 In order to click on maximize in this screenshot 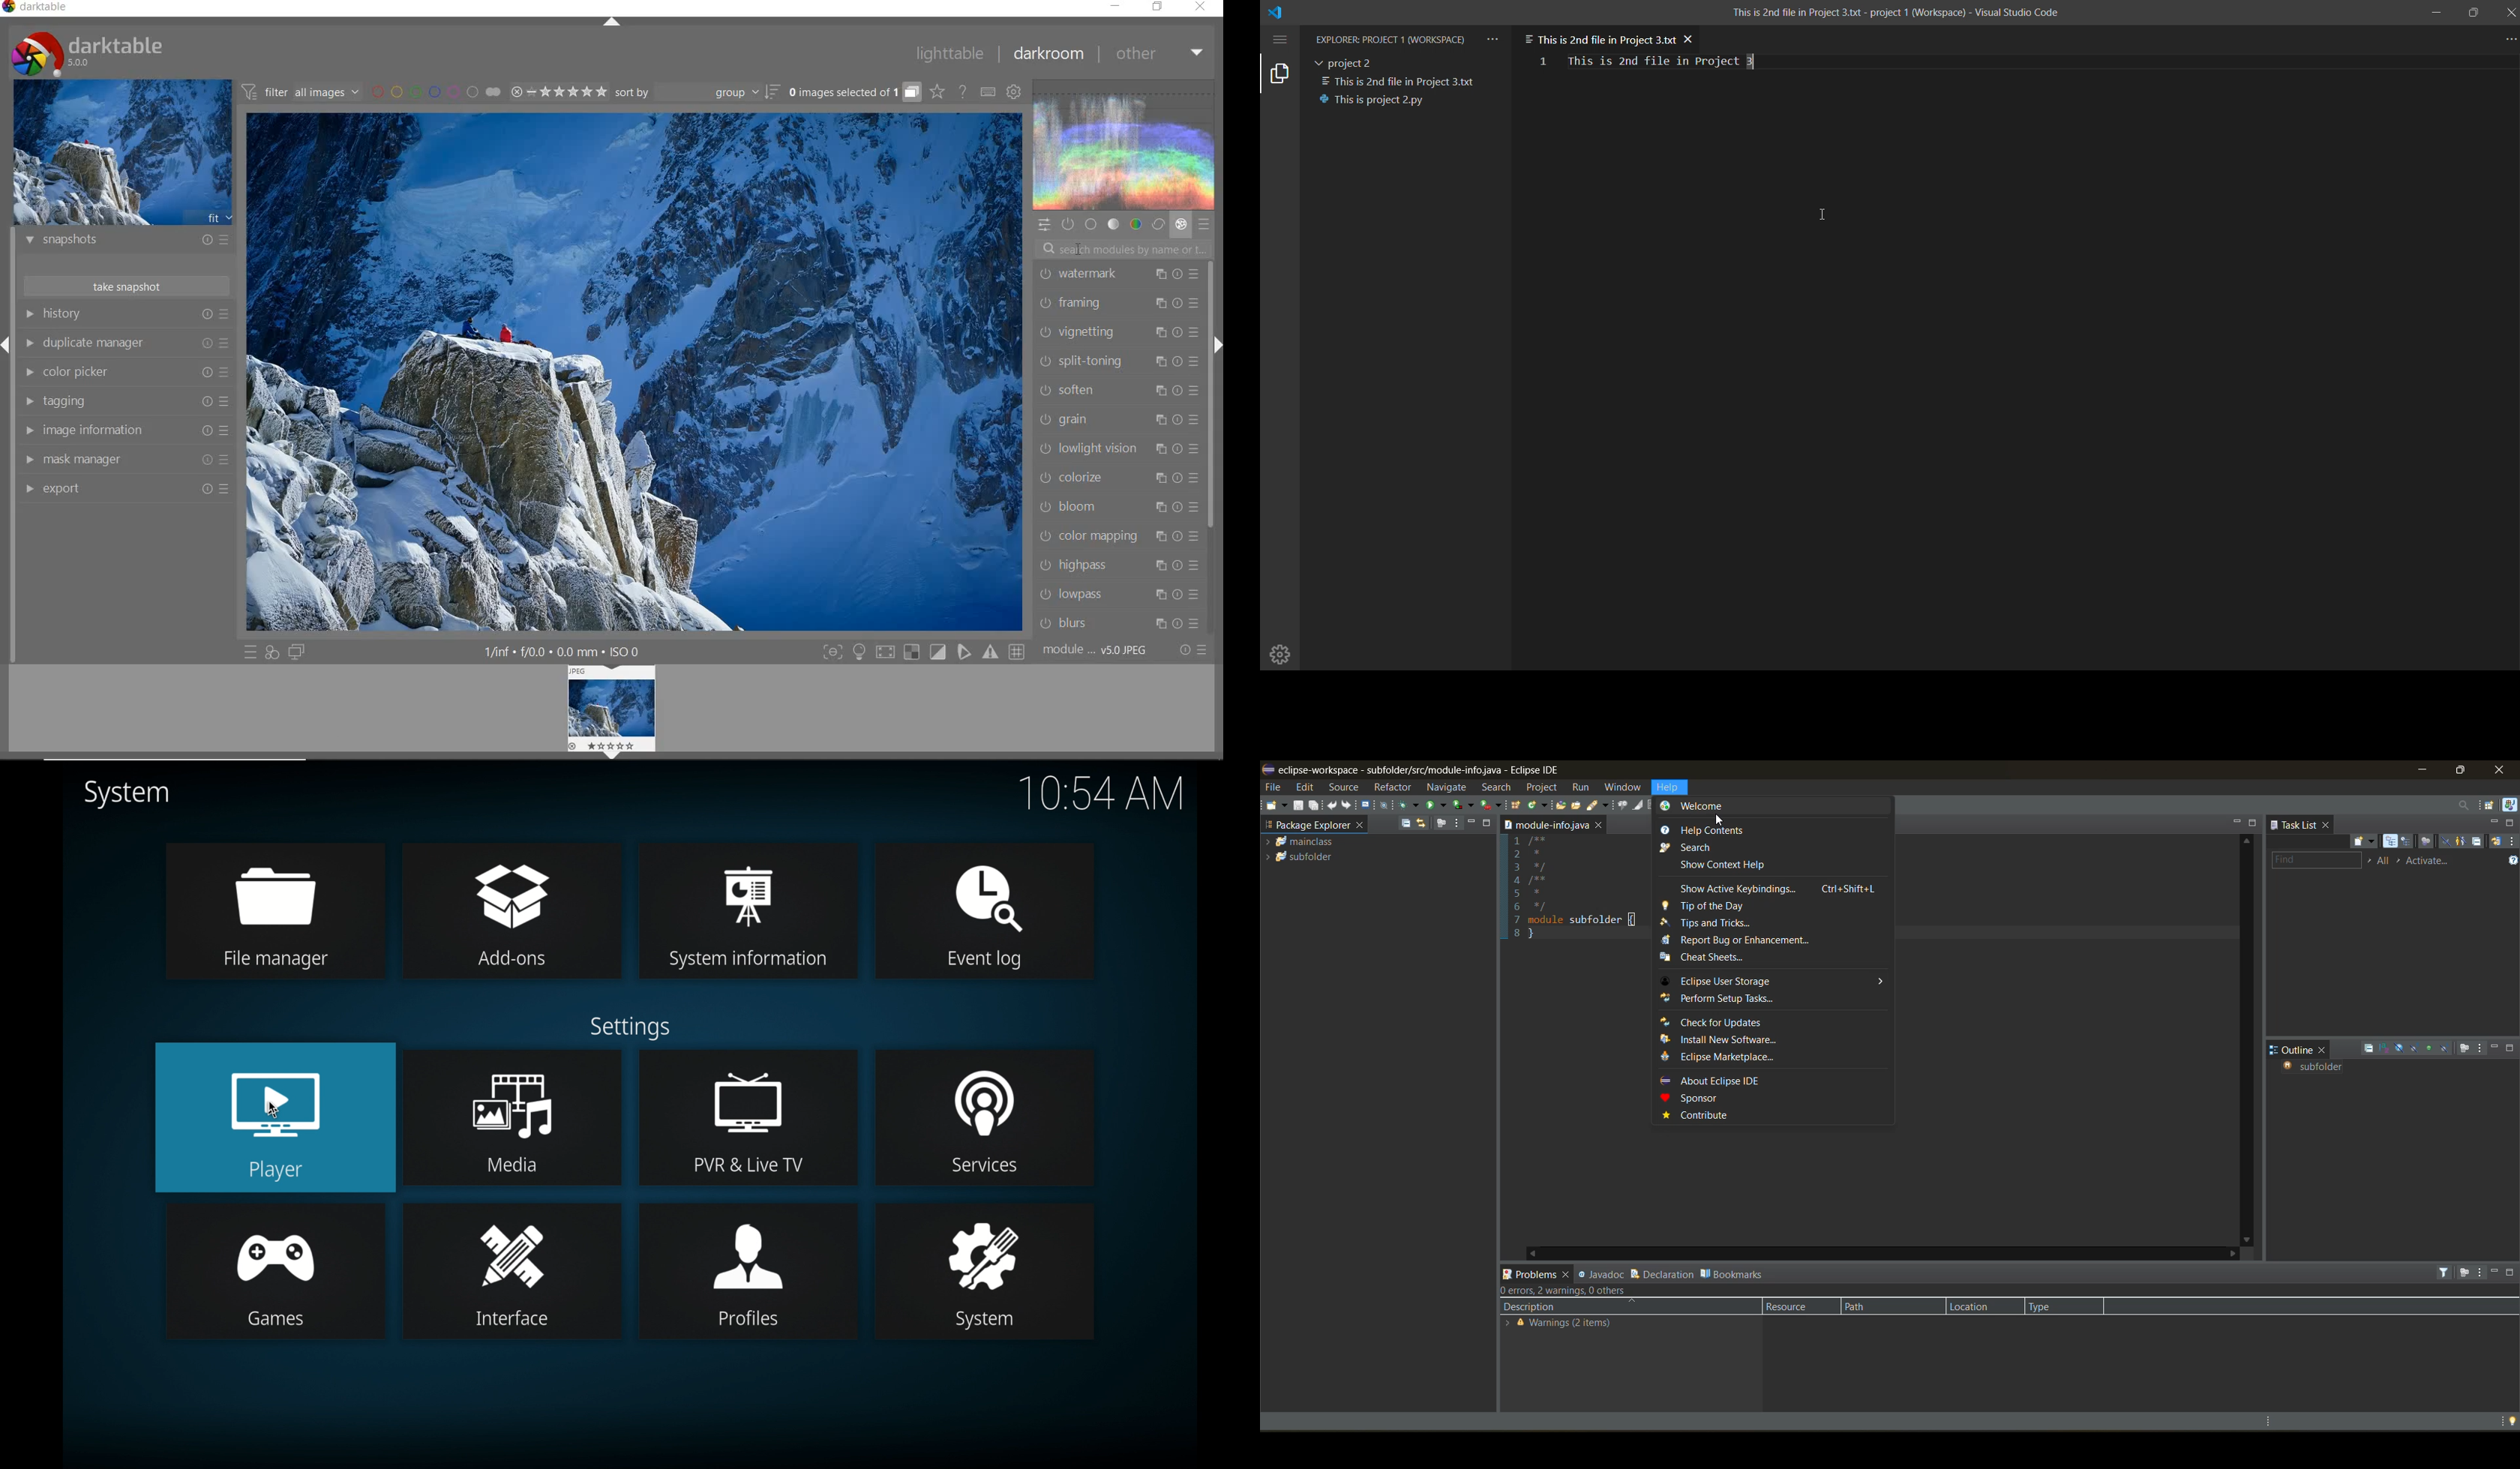, I will do `click(2462, 768)`.